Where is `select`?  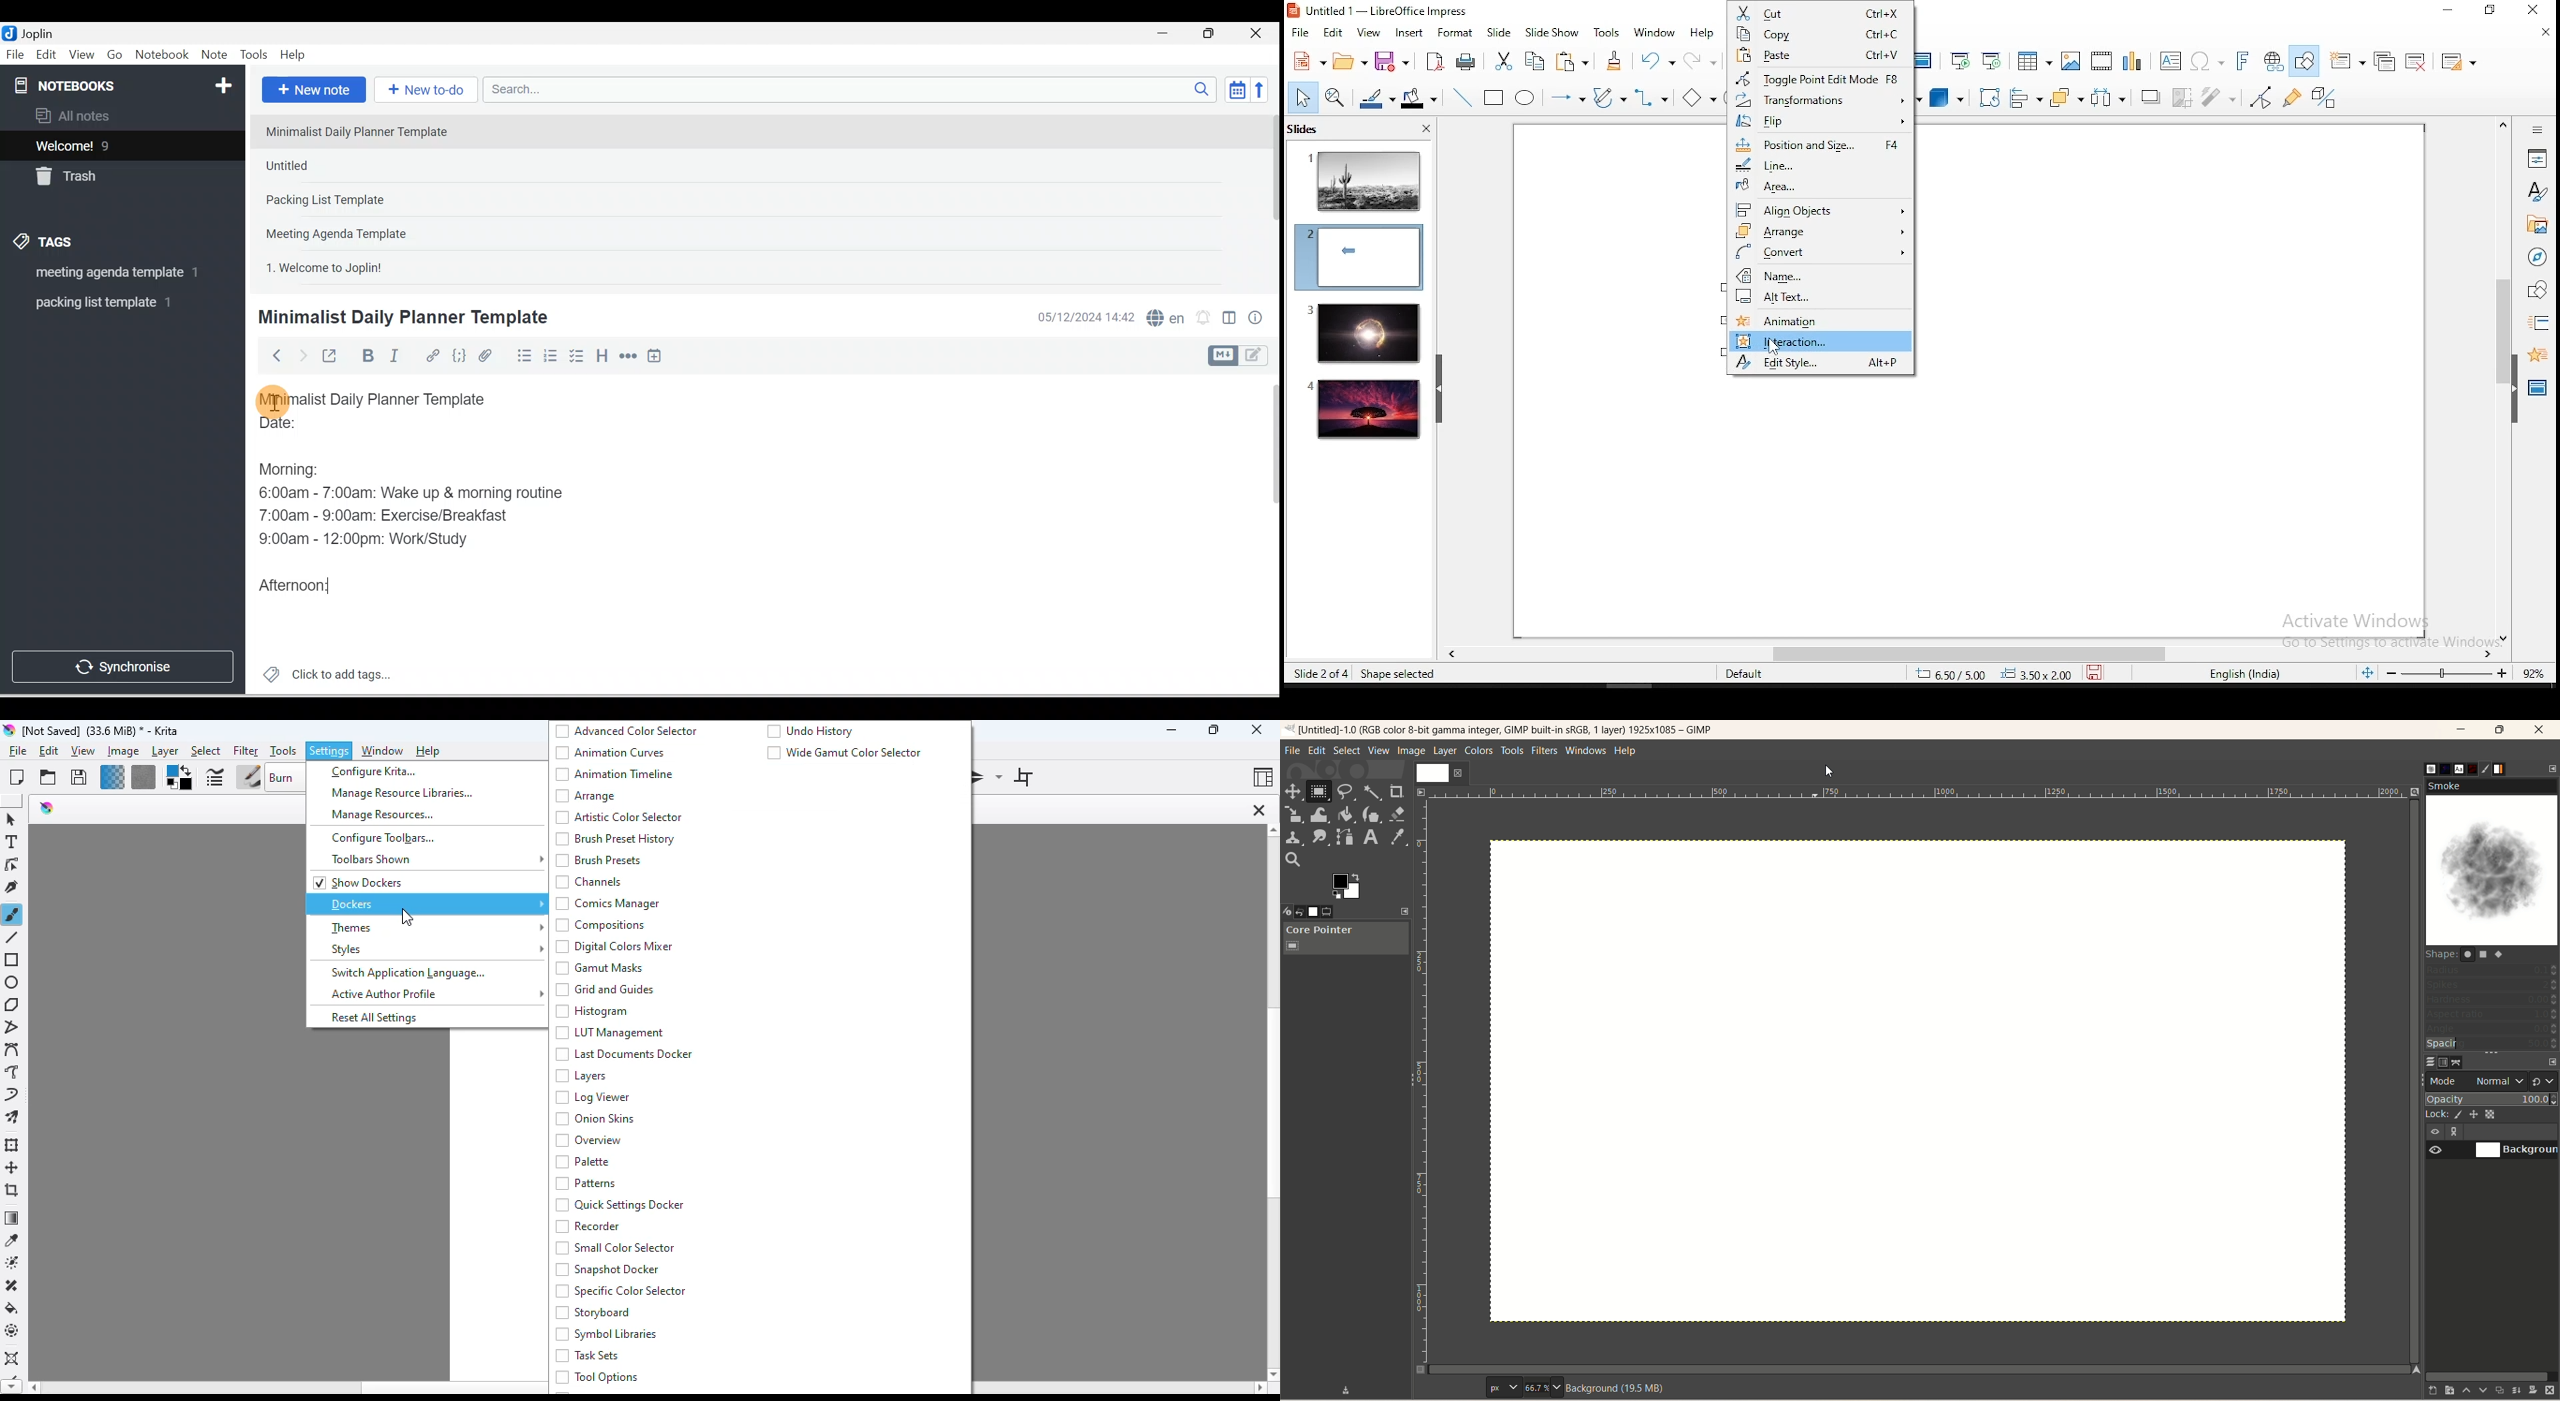
select is located at coordinates (1303, 97).